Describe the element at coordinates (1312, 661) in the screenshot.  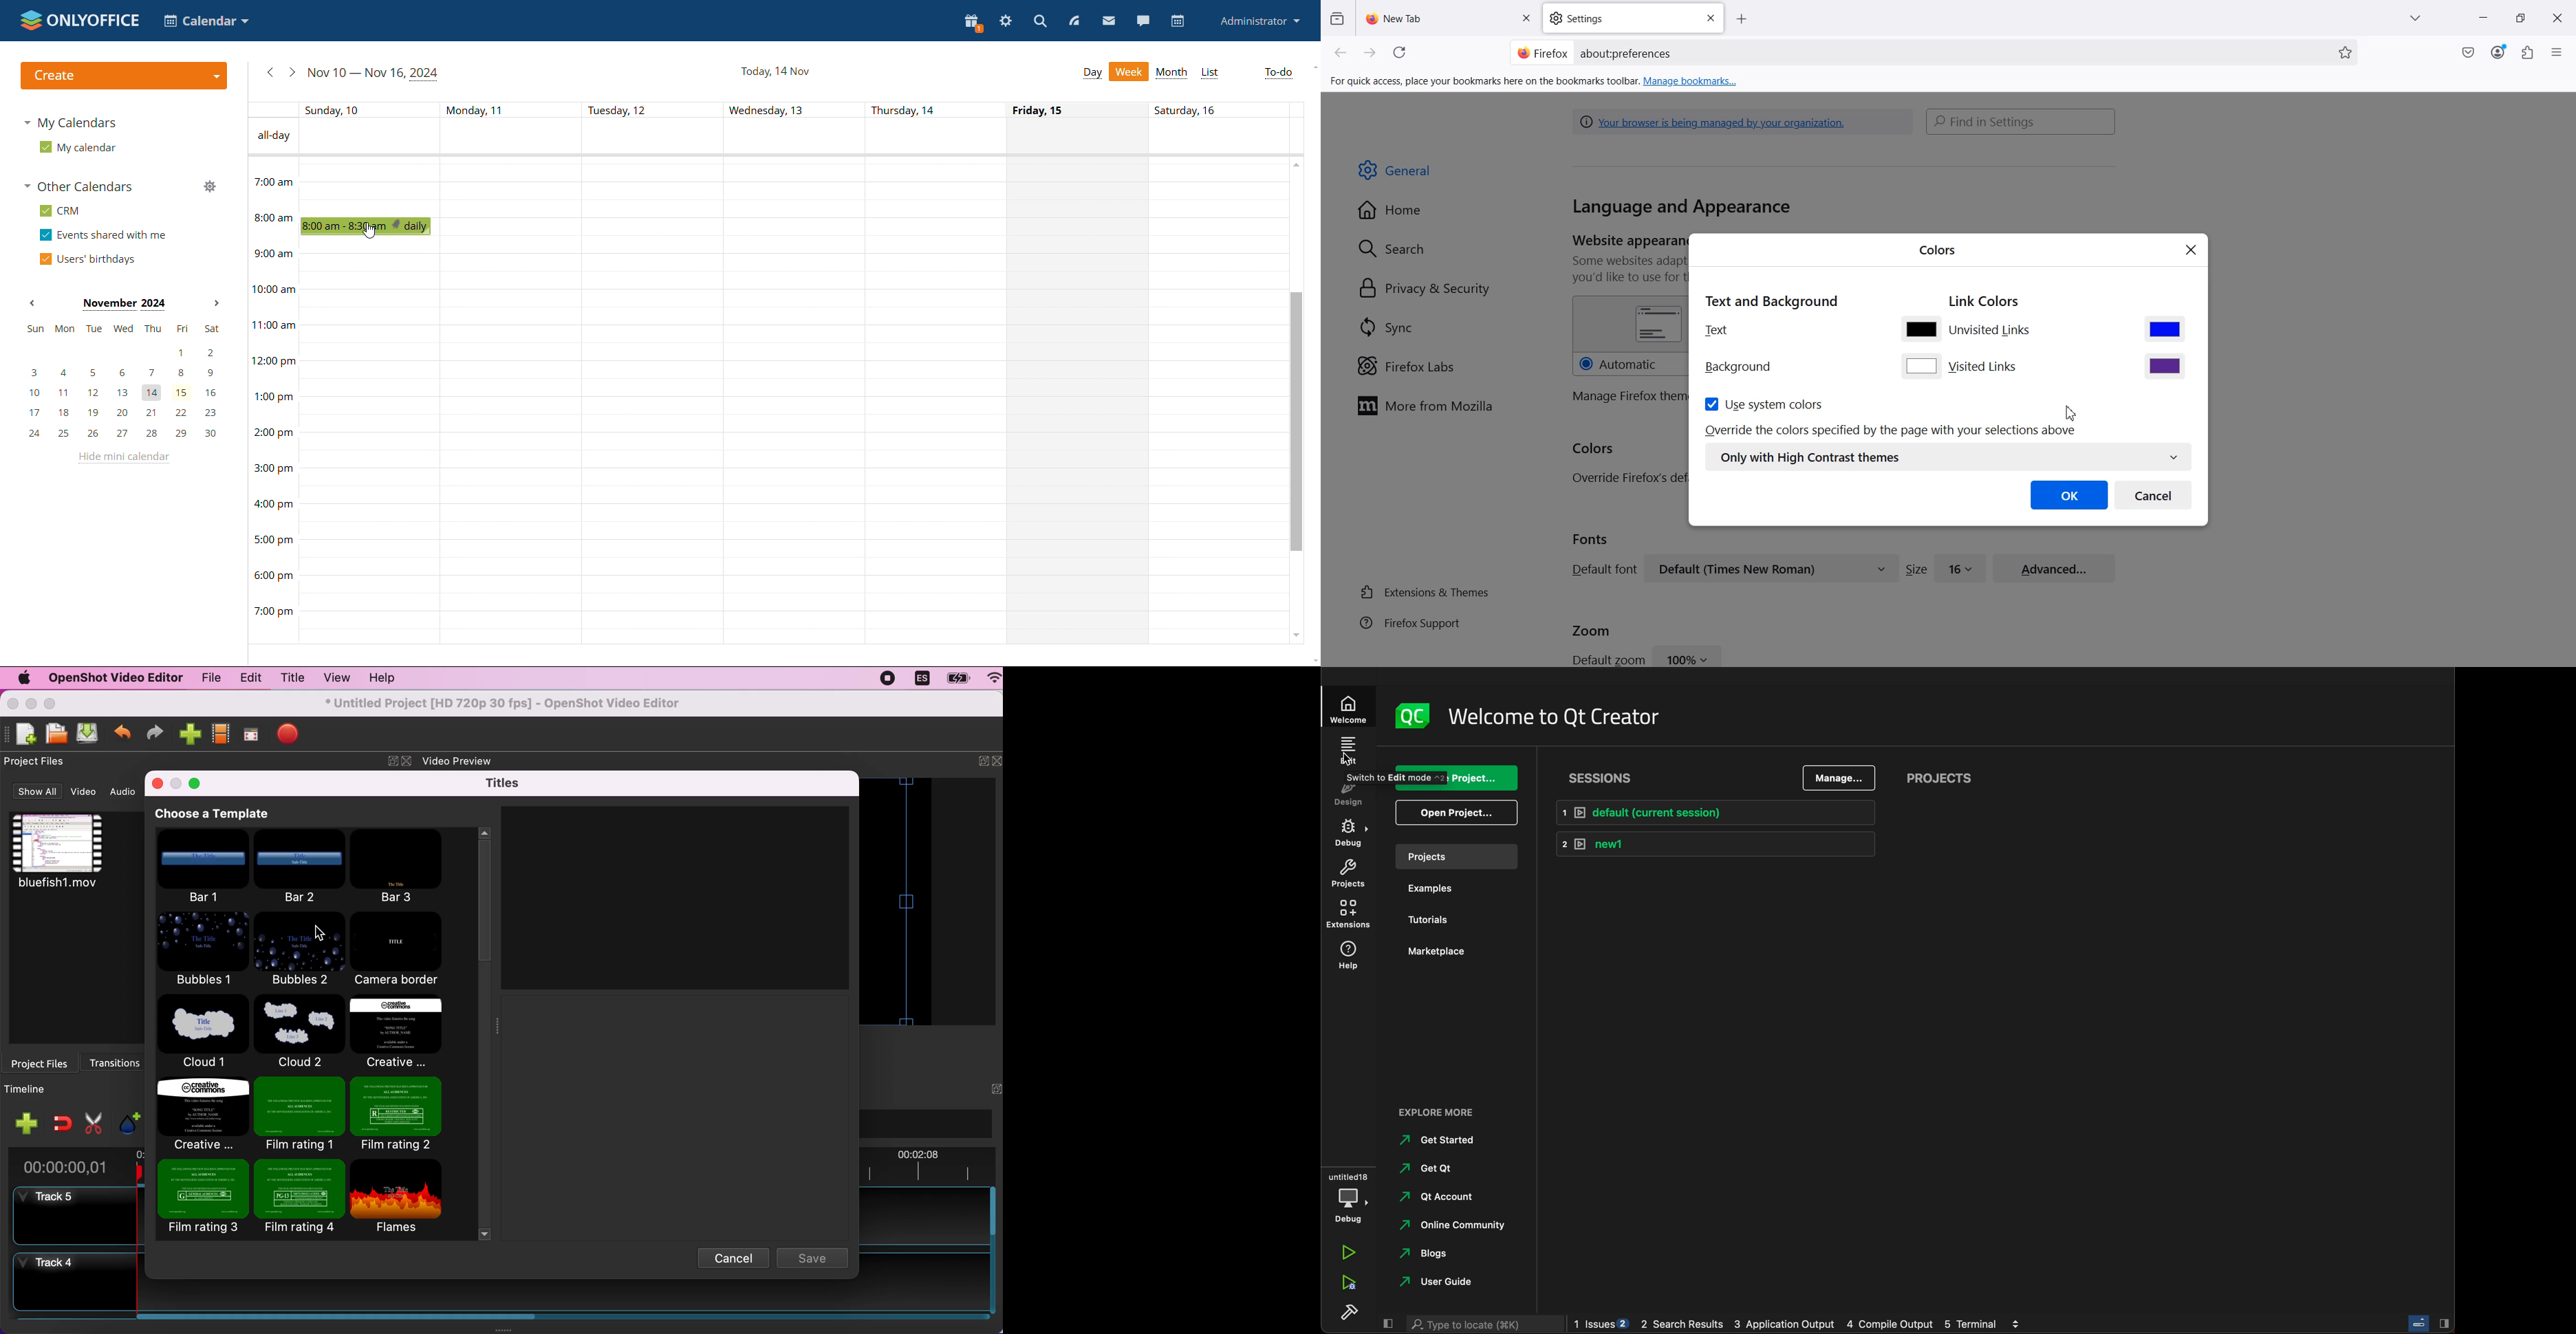
I see `scroll down` at that location.